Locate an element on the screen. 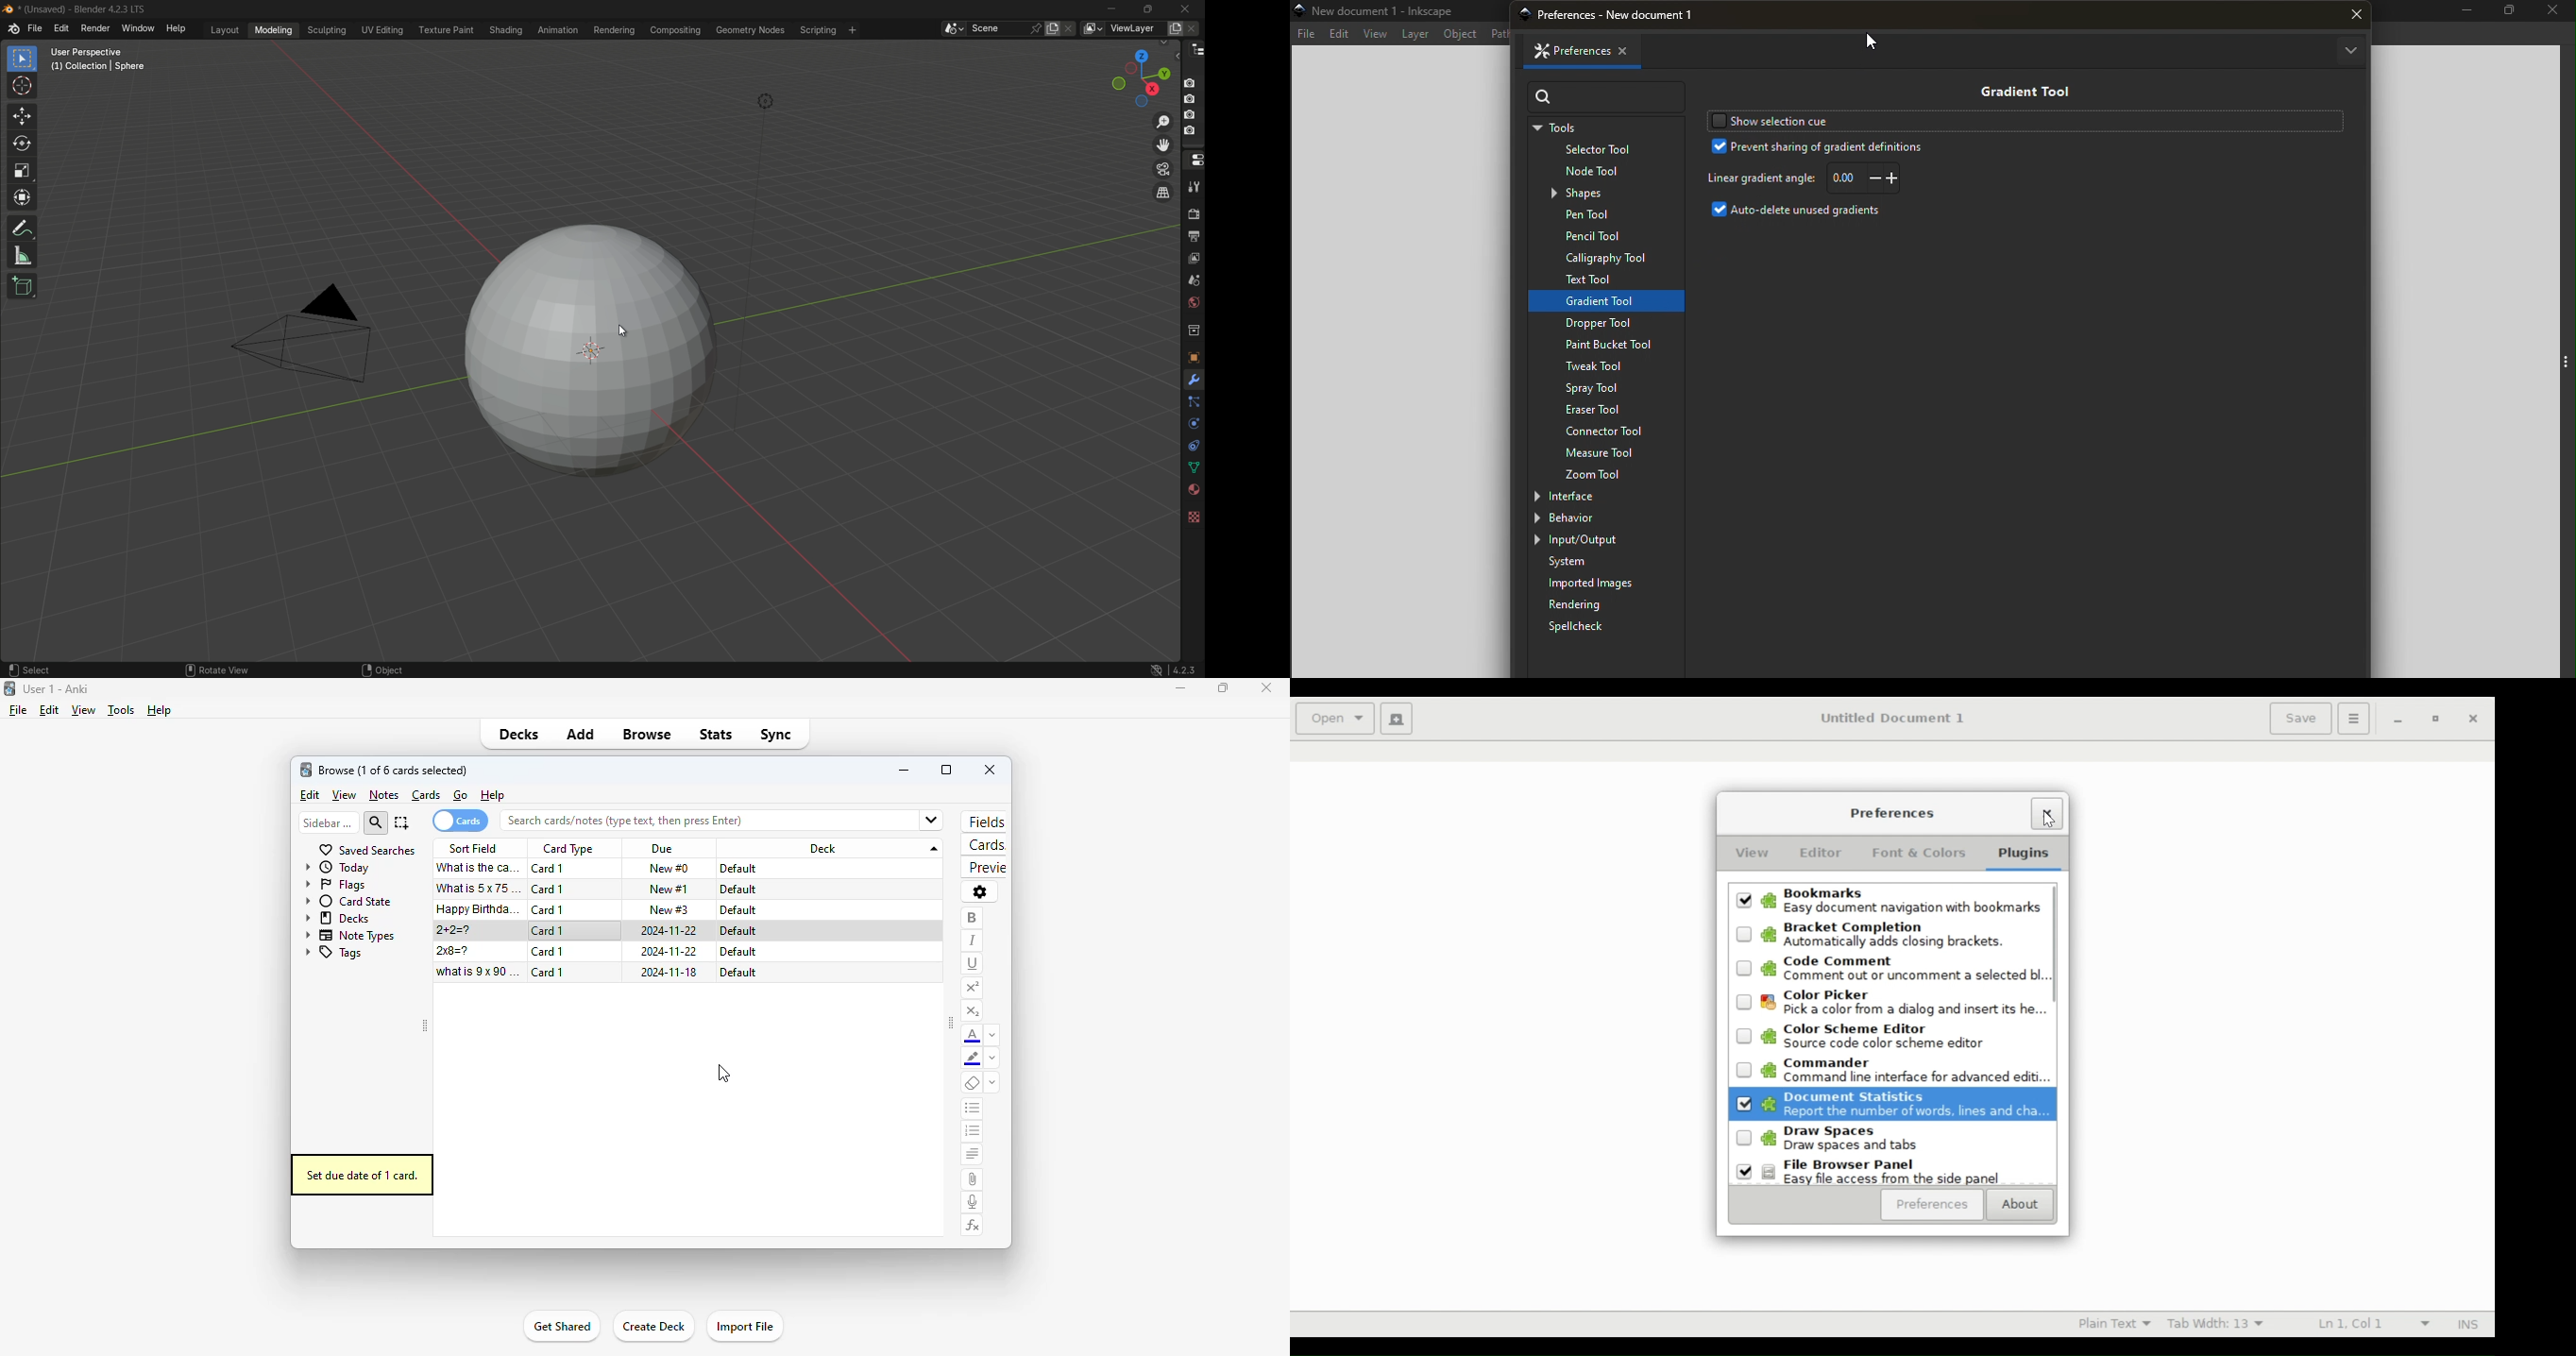 The height and width of the screenshot is (1372, 2576). tools is located at coordinates (120, 711).